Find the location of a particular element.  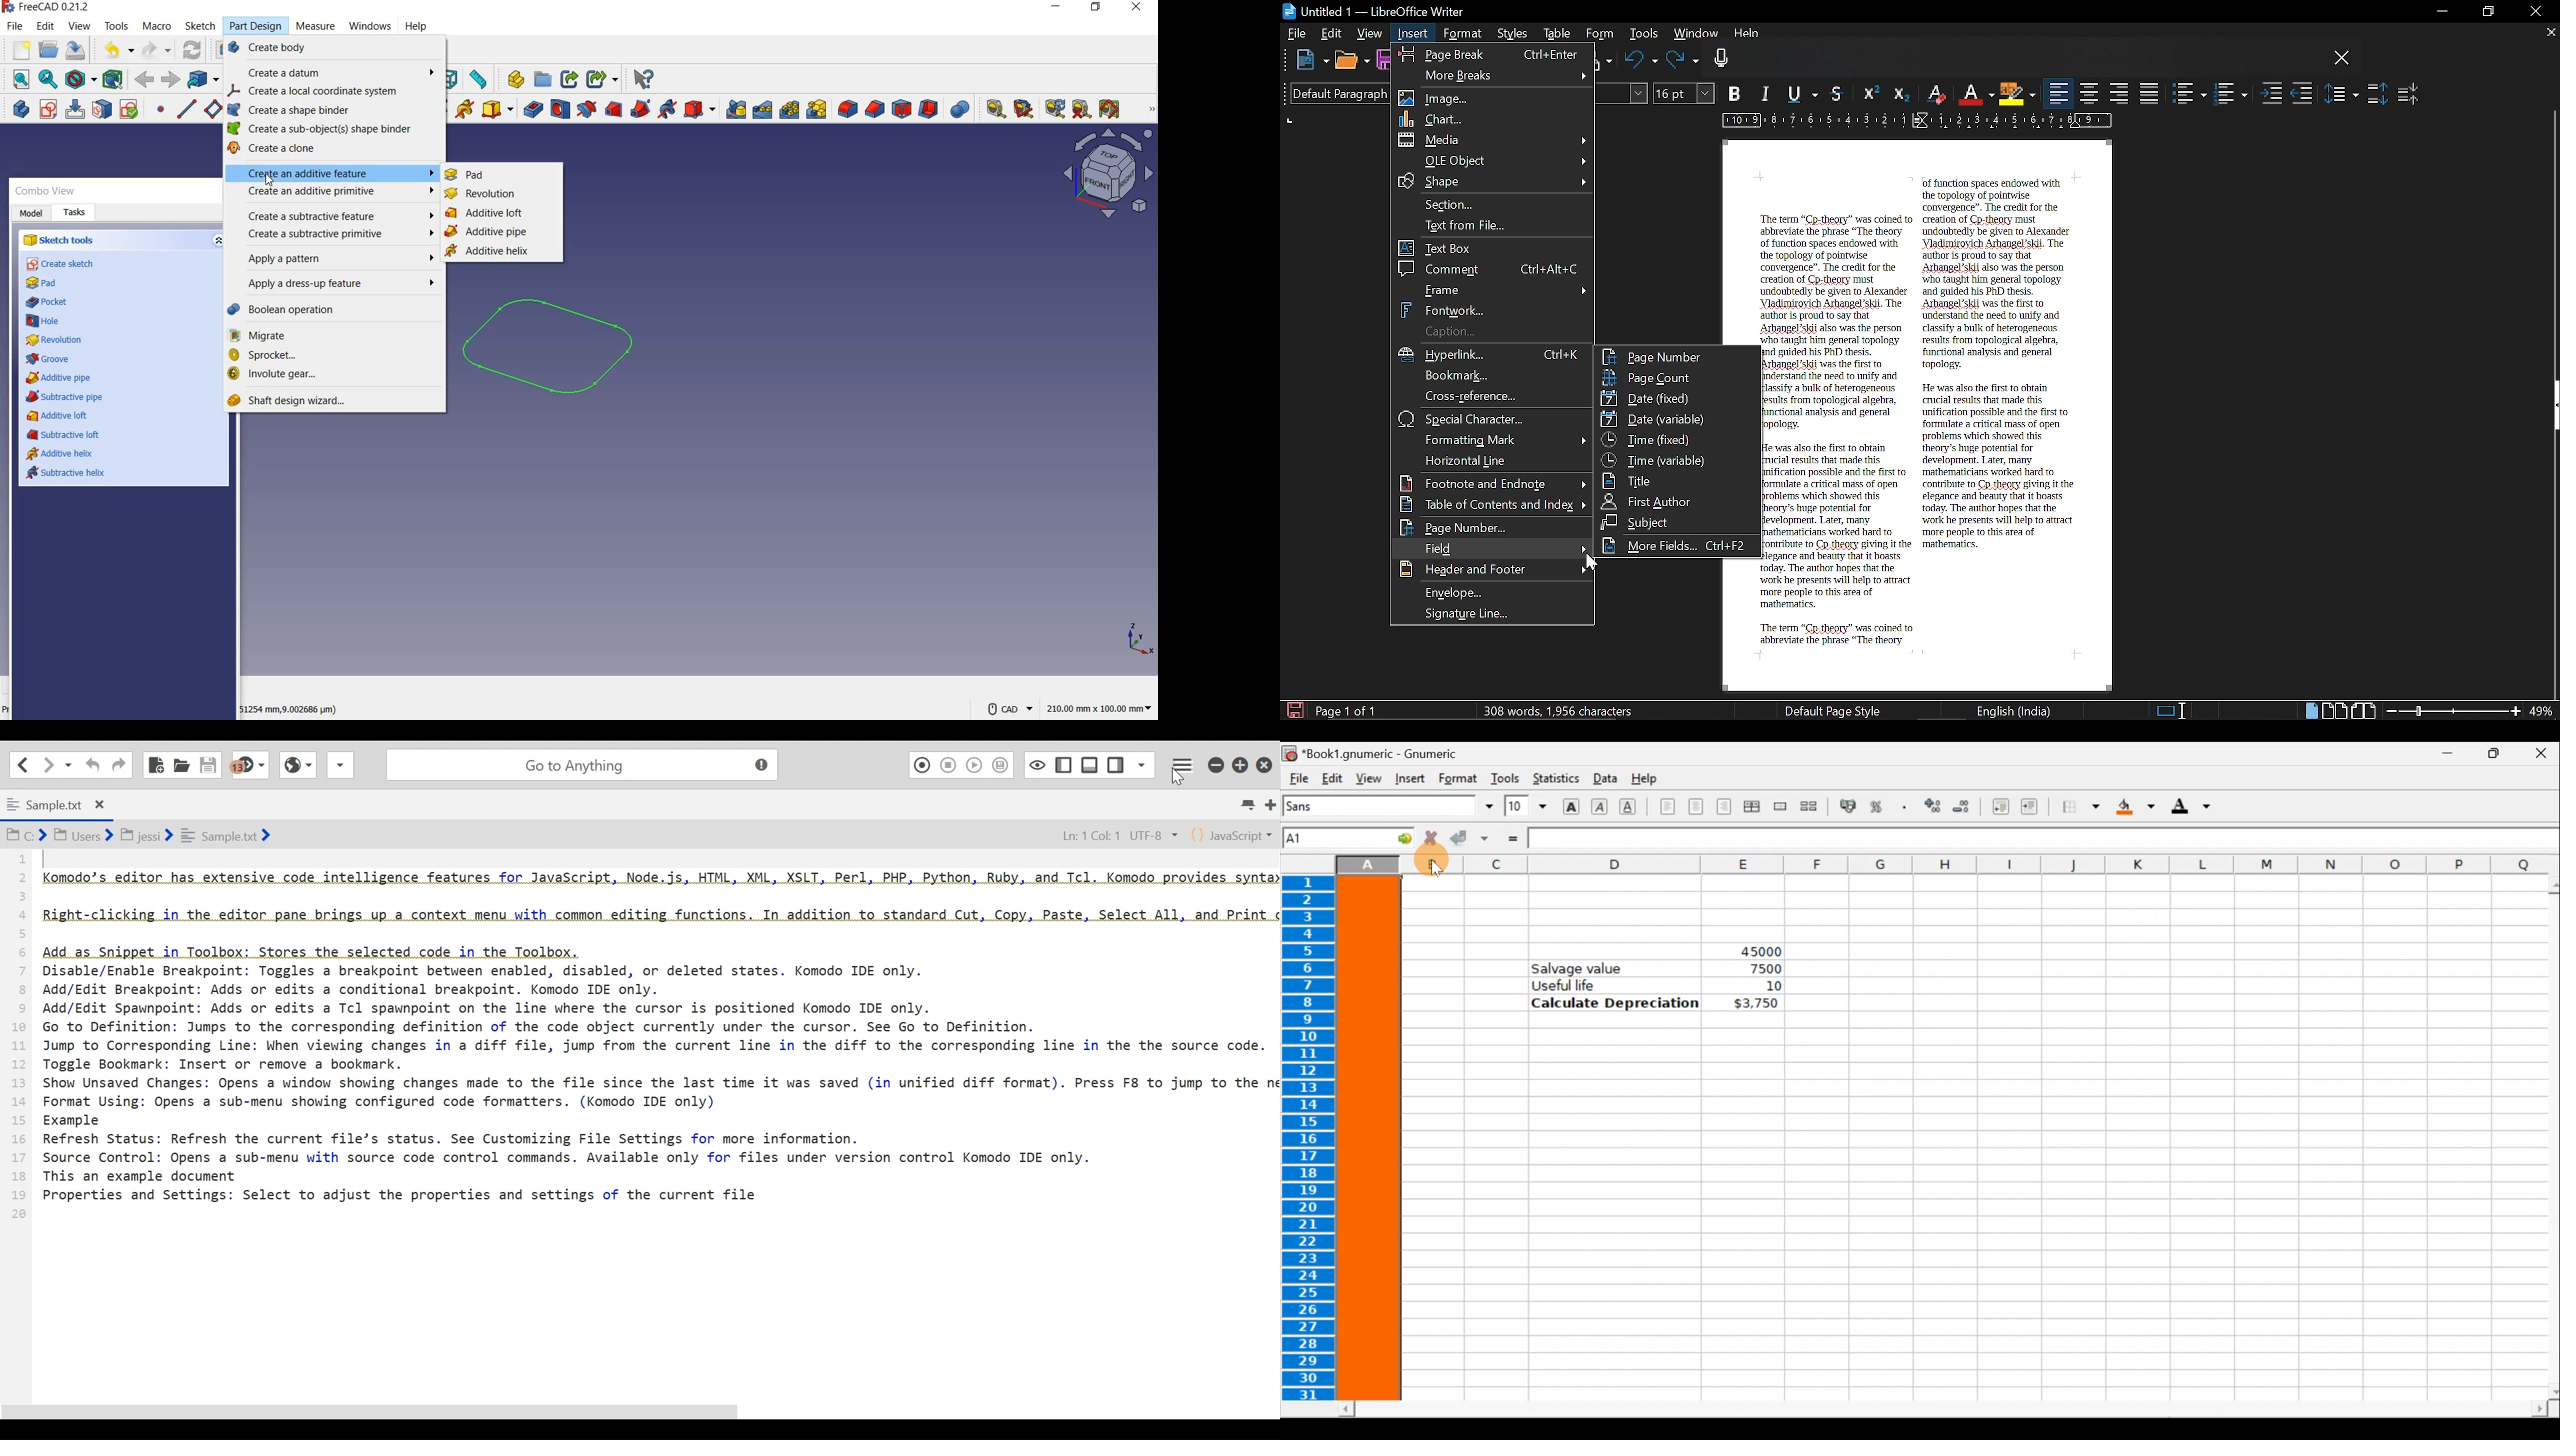

forward is located at coordinates (146, 79).